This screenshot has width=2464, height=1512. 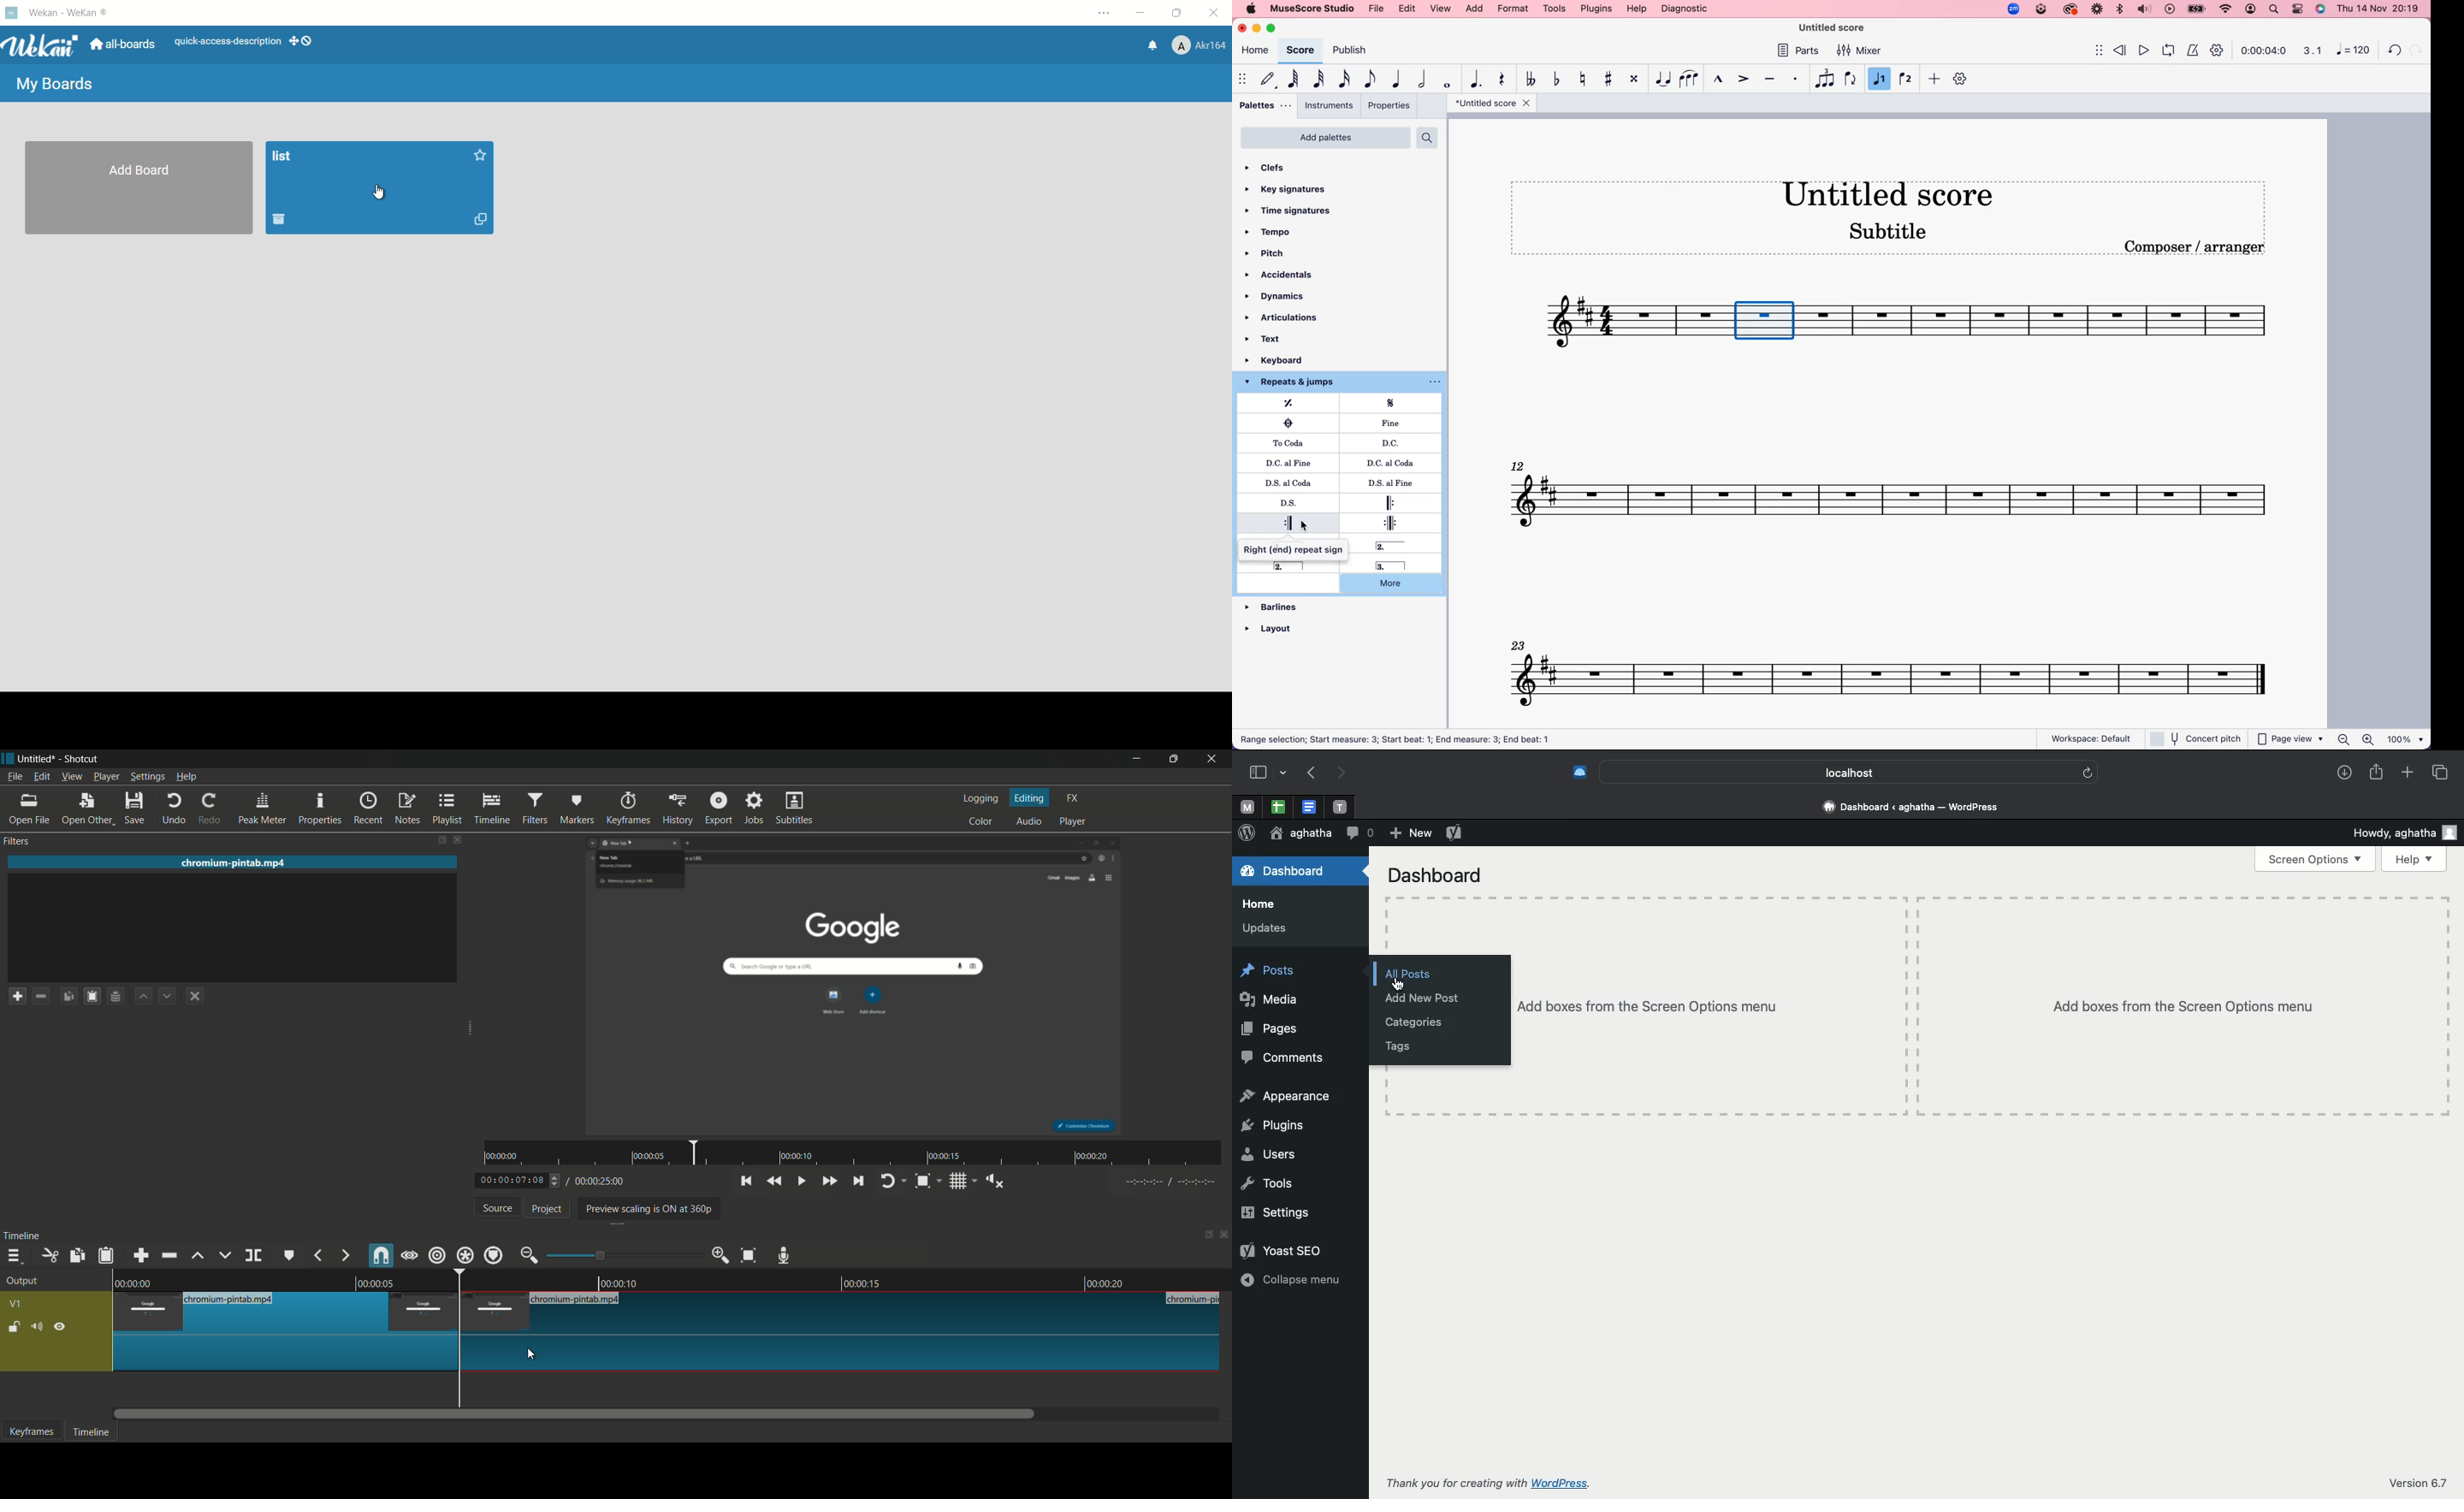 What do you see at coordinates (1283, 297) in the screenshot?
I see `dynamics` at bounding box center [1283, 297].